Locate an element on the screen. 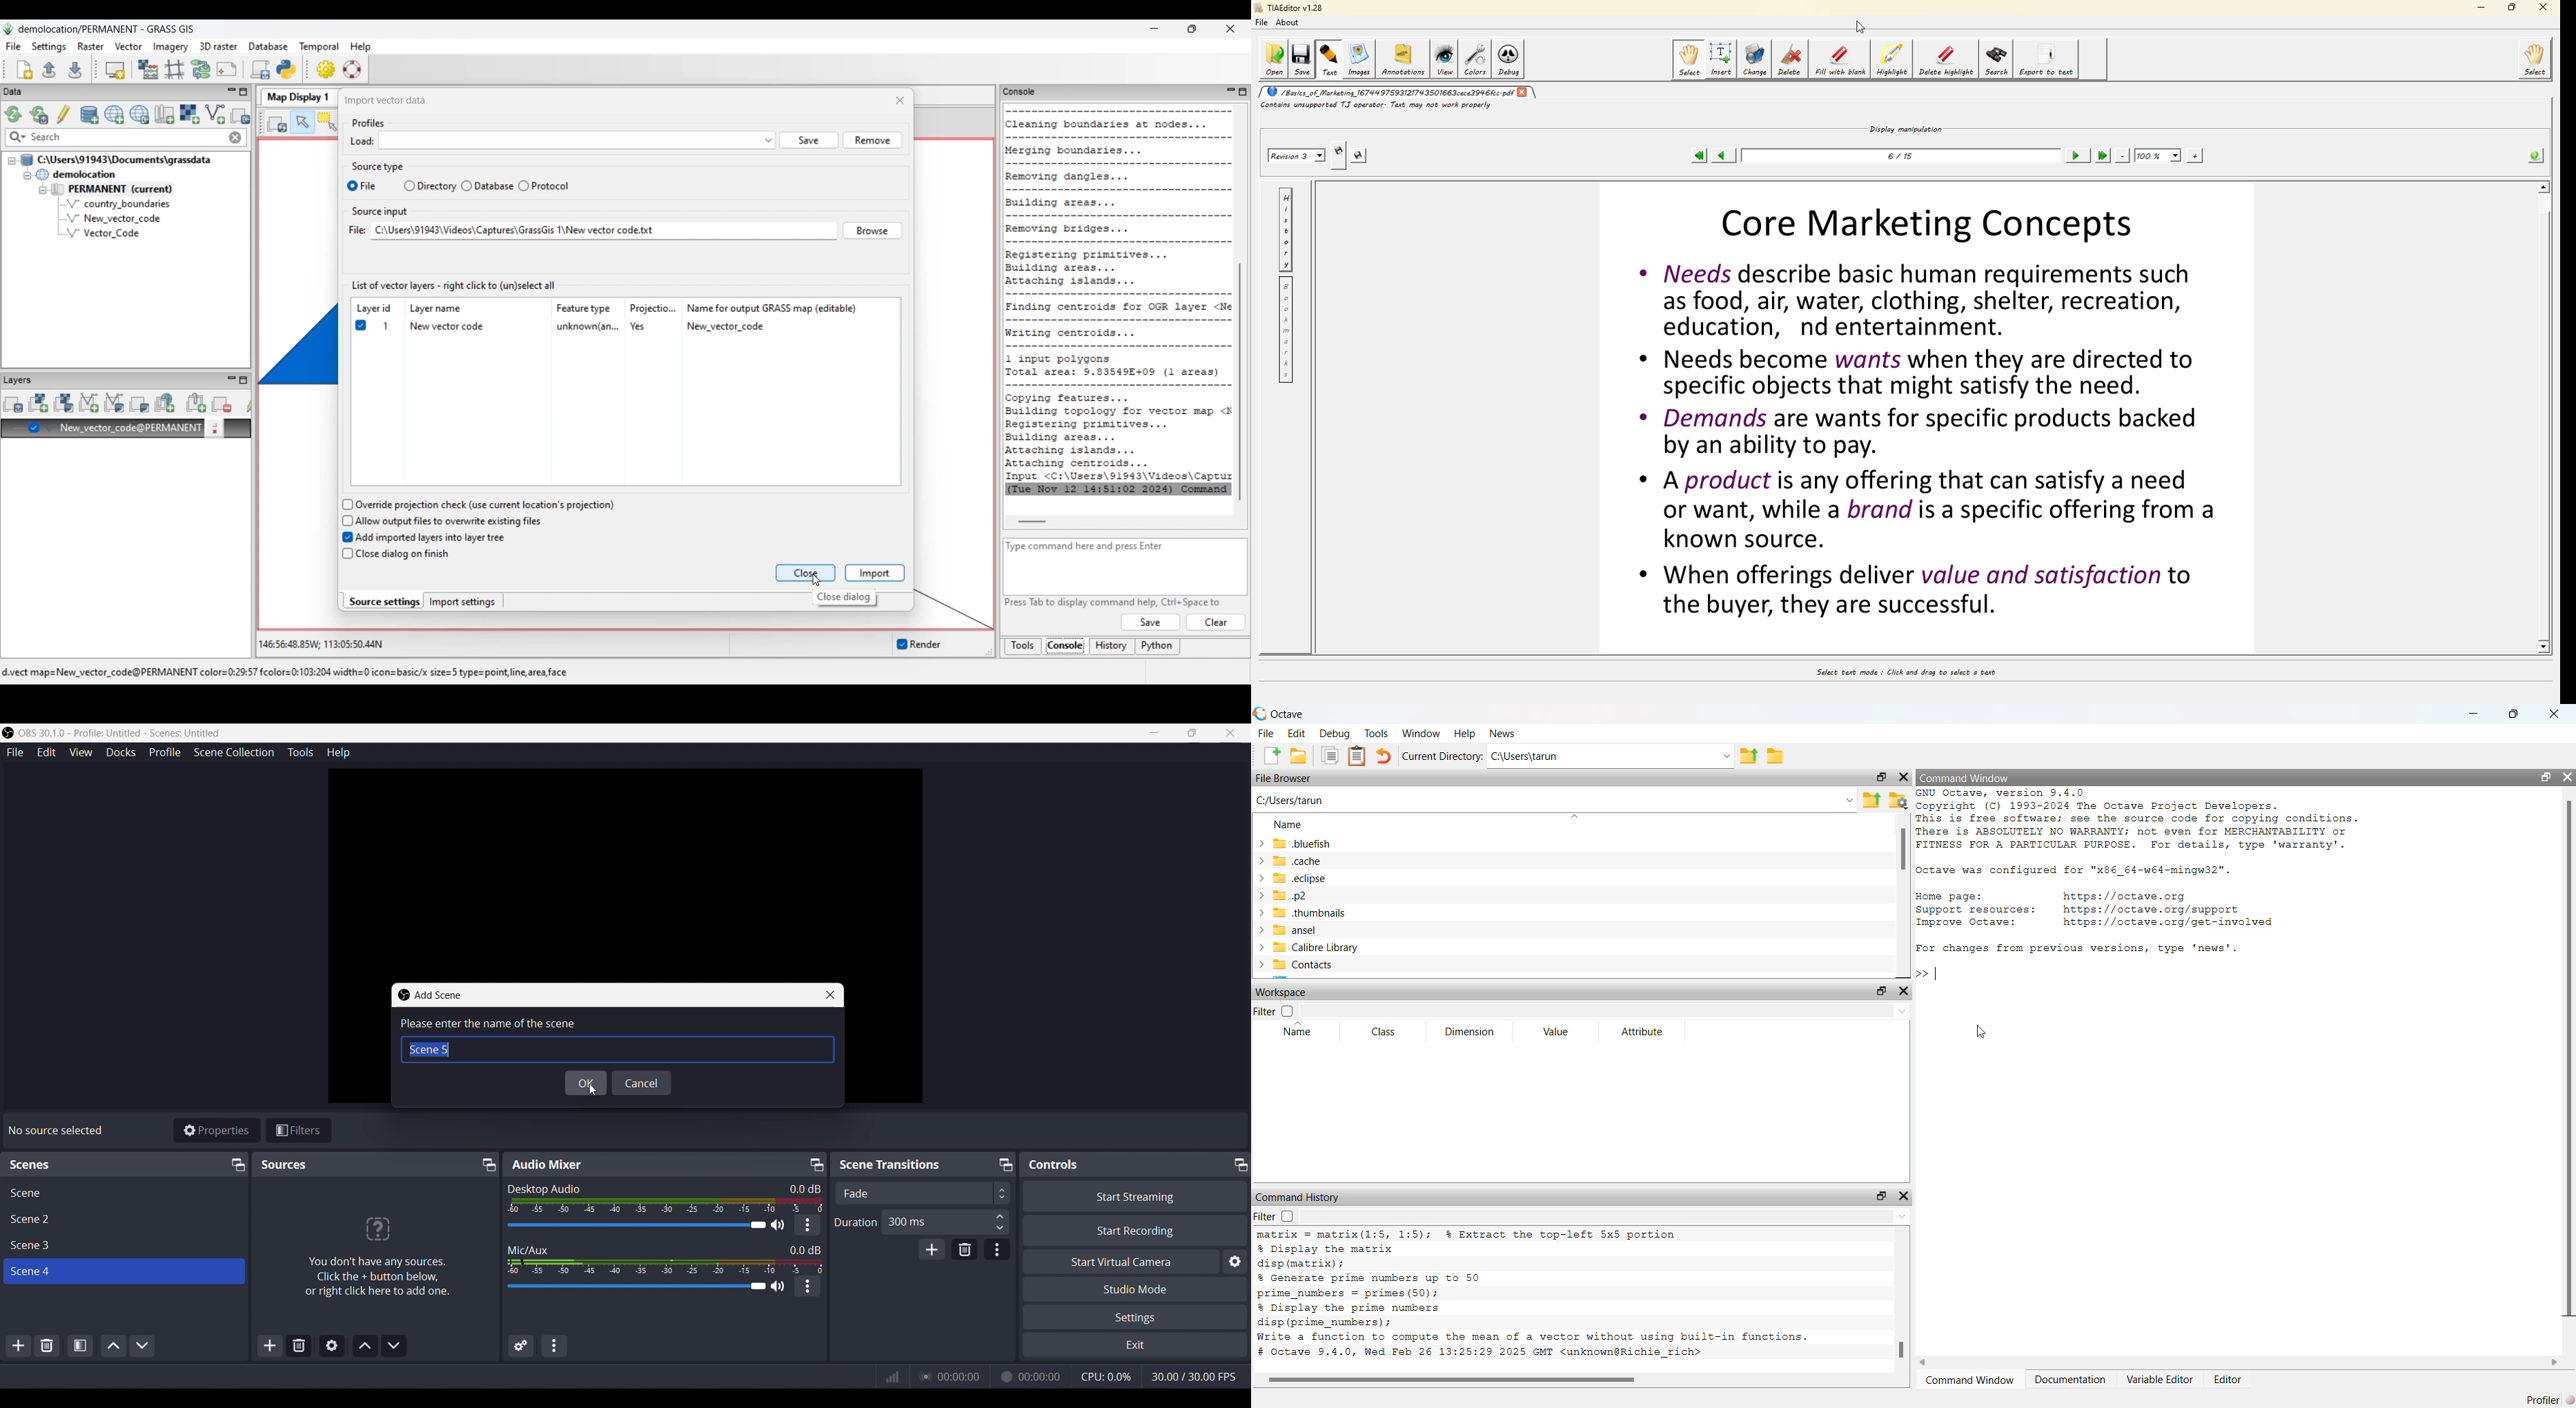 The height and width of the screenshot is (1428, 2576). Virtual Camera Settings is located at coordinates (1235, 1261).